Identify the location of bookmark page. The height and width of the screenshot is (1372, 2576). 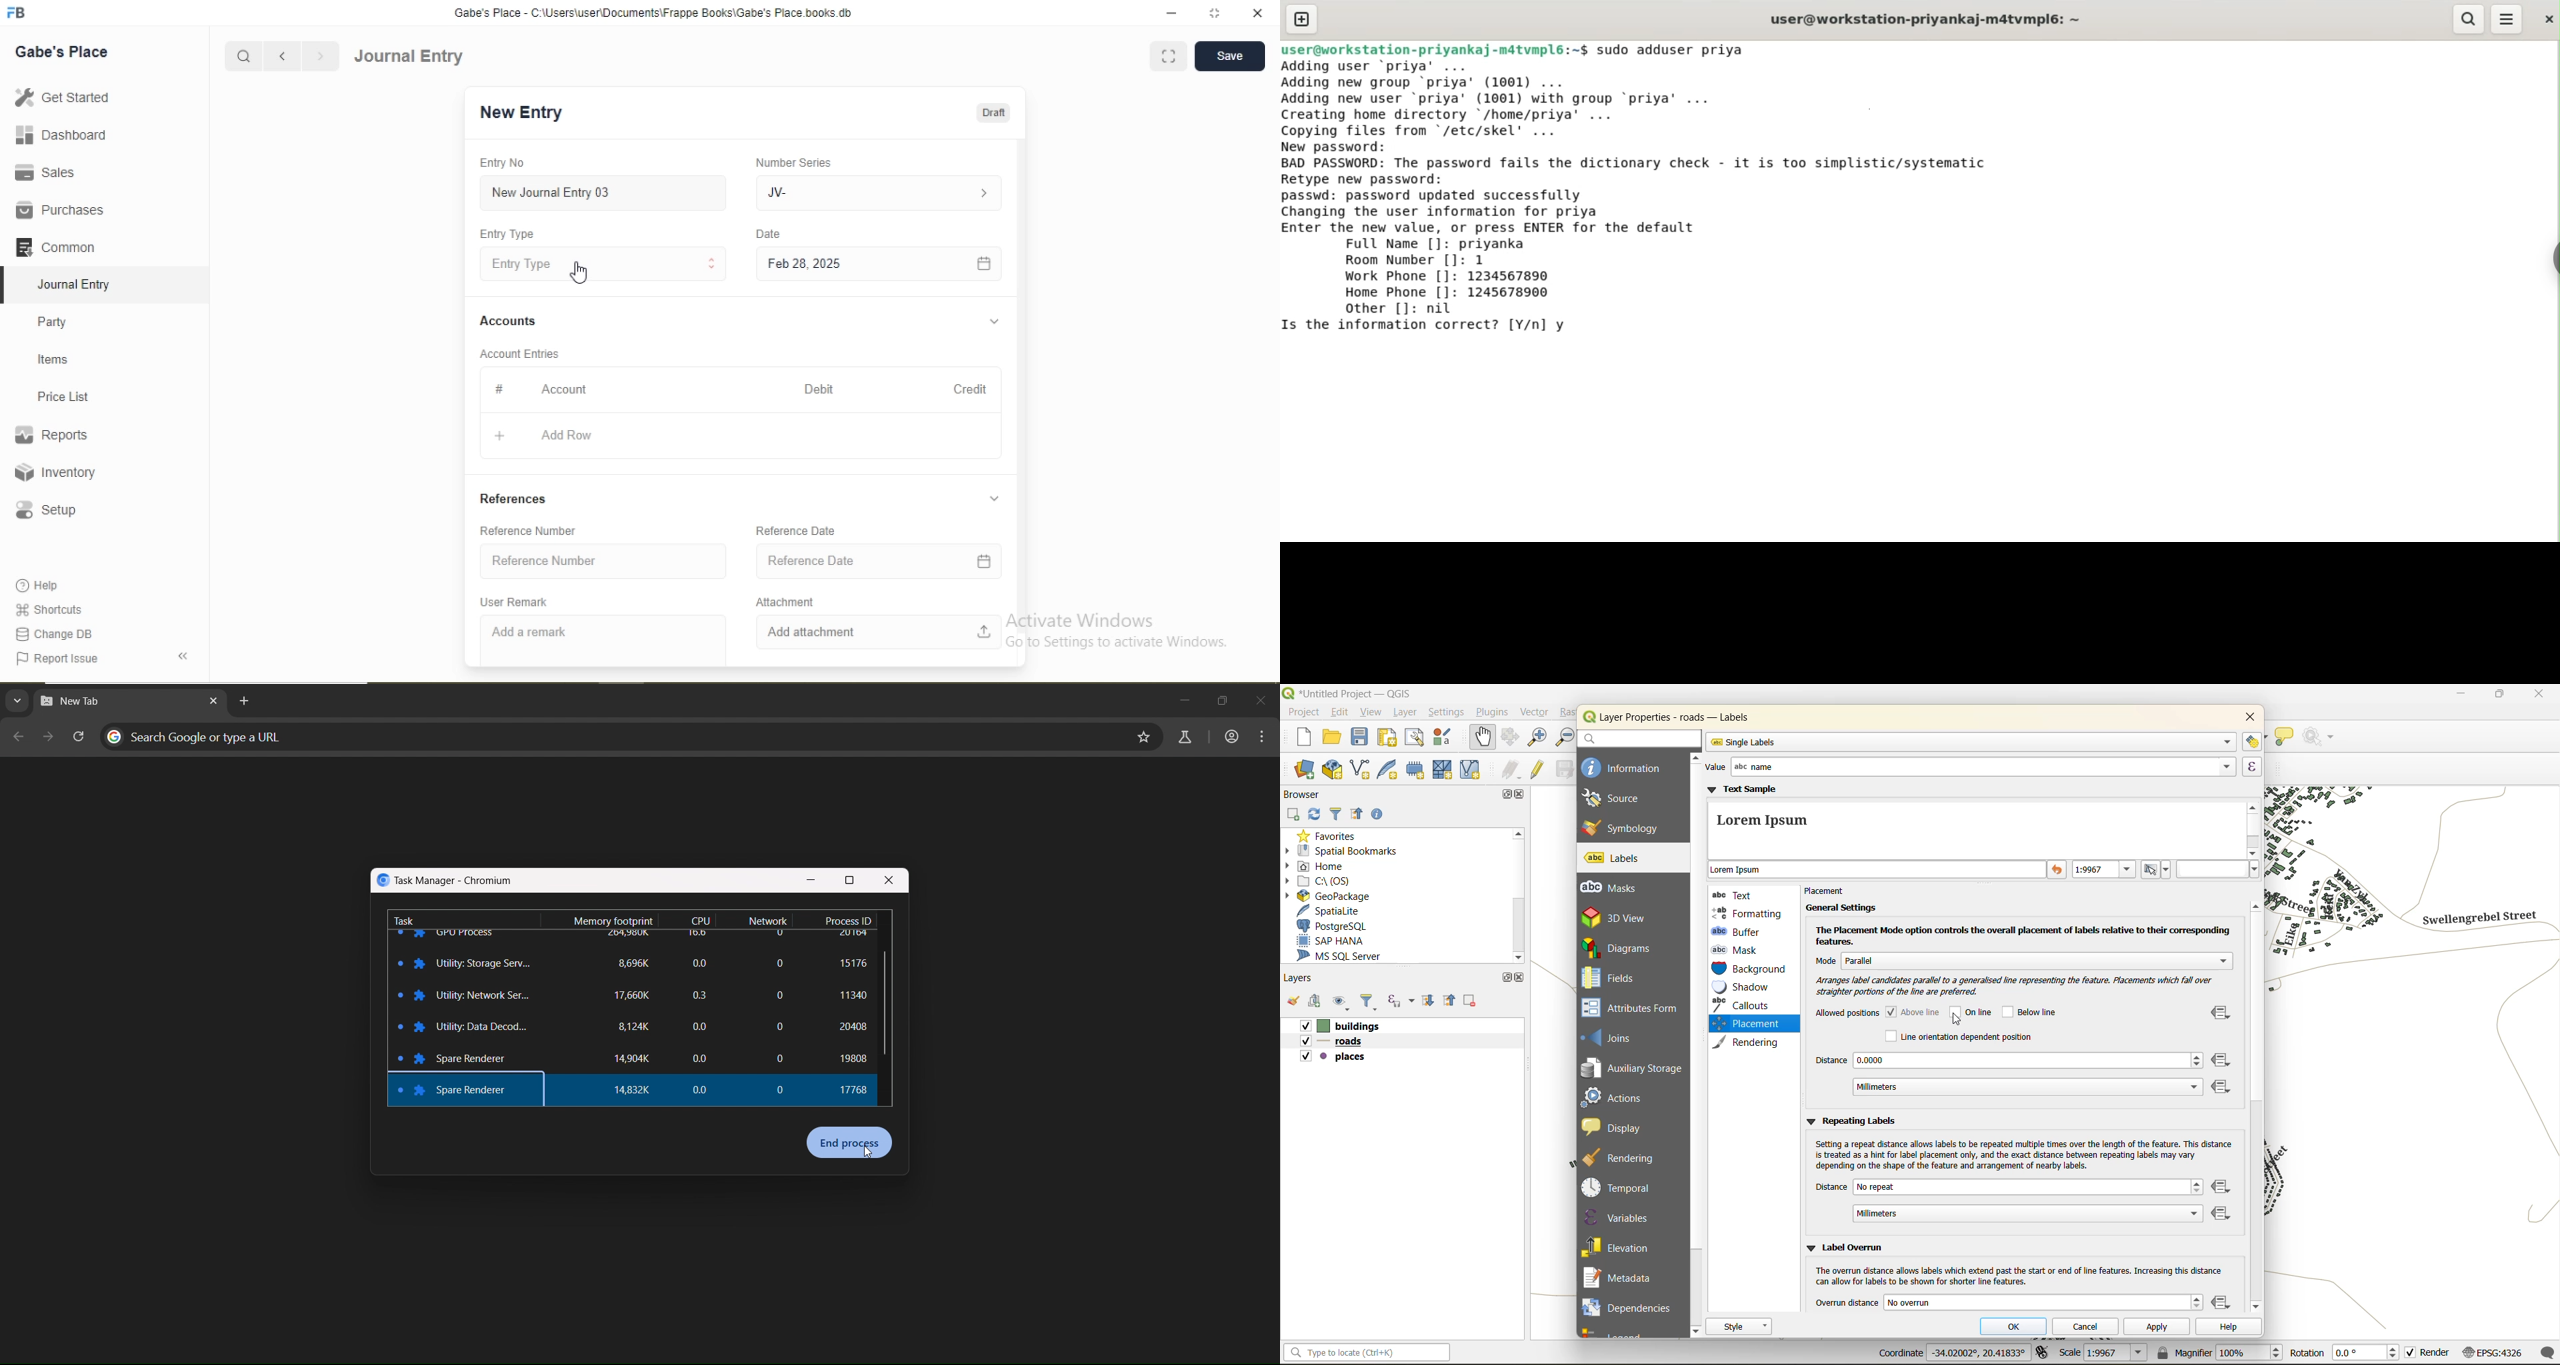
(1143, 737).